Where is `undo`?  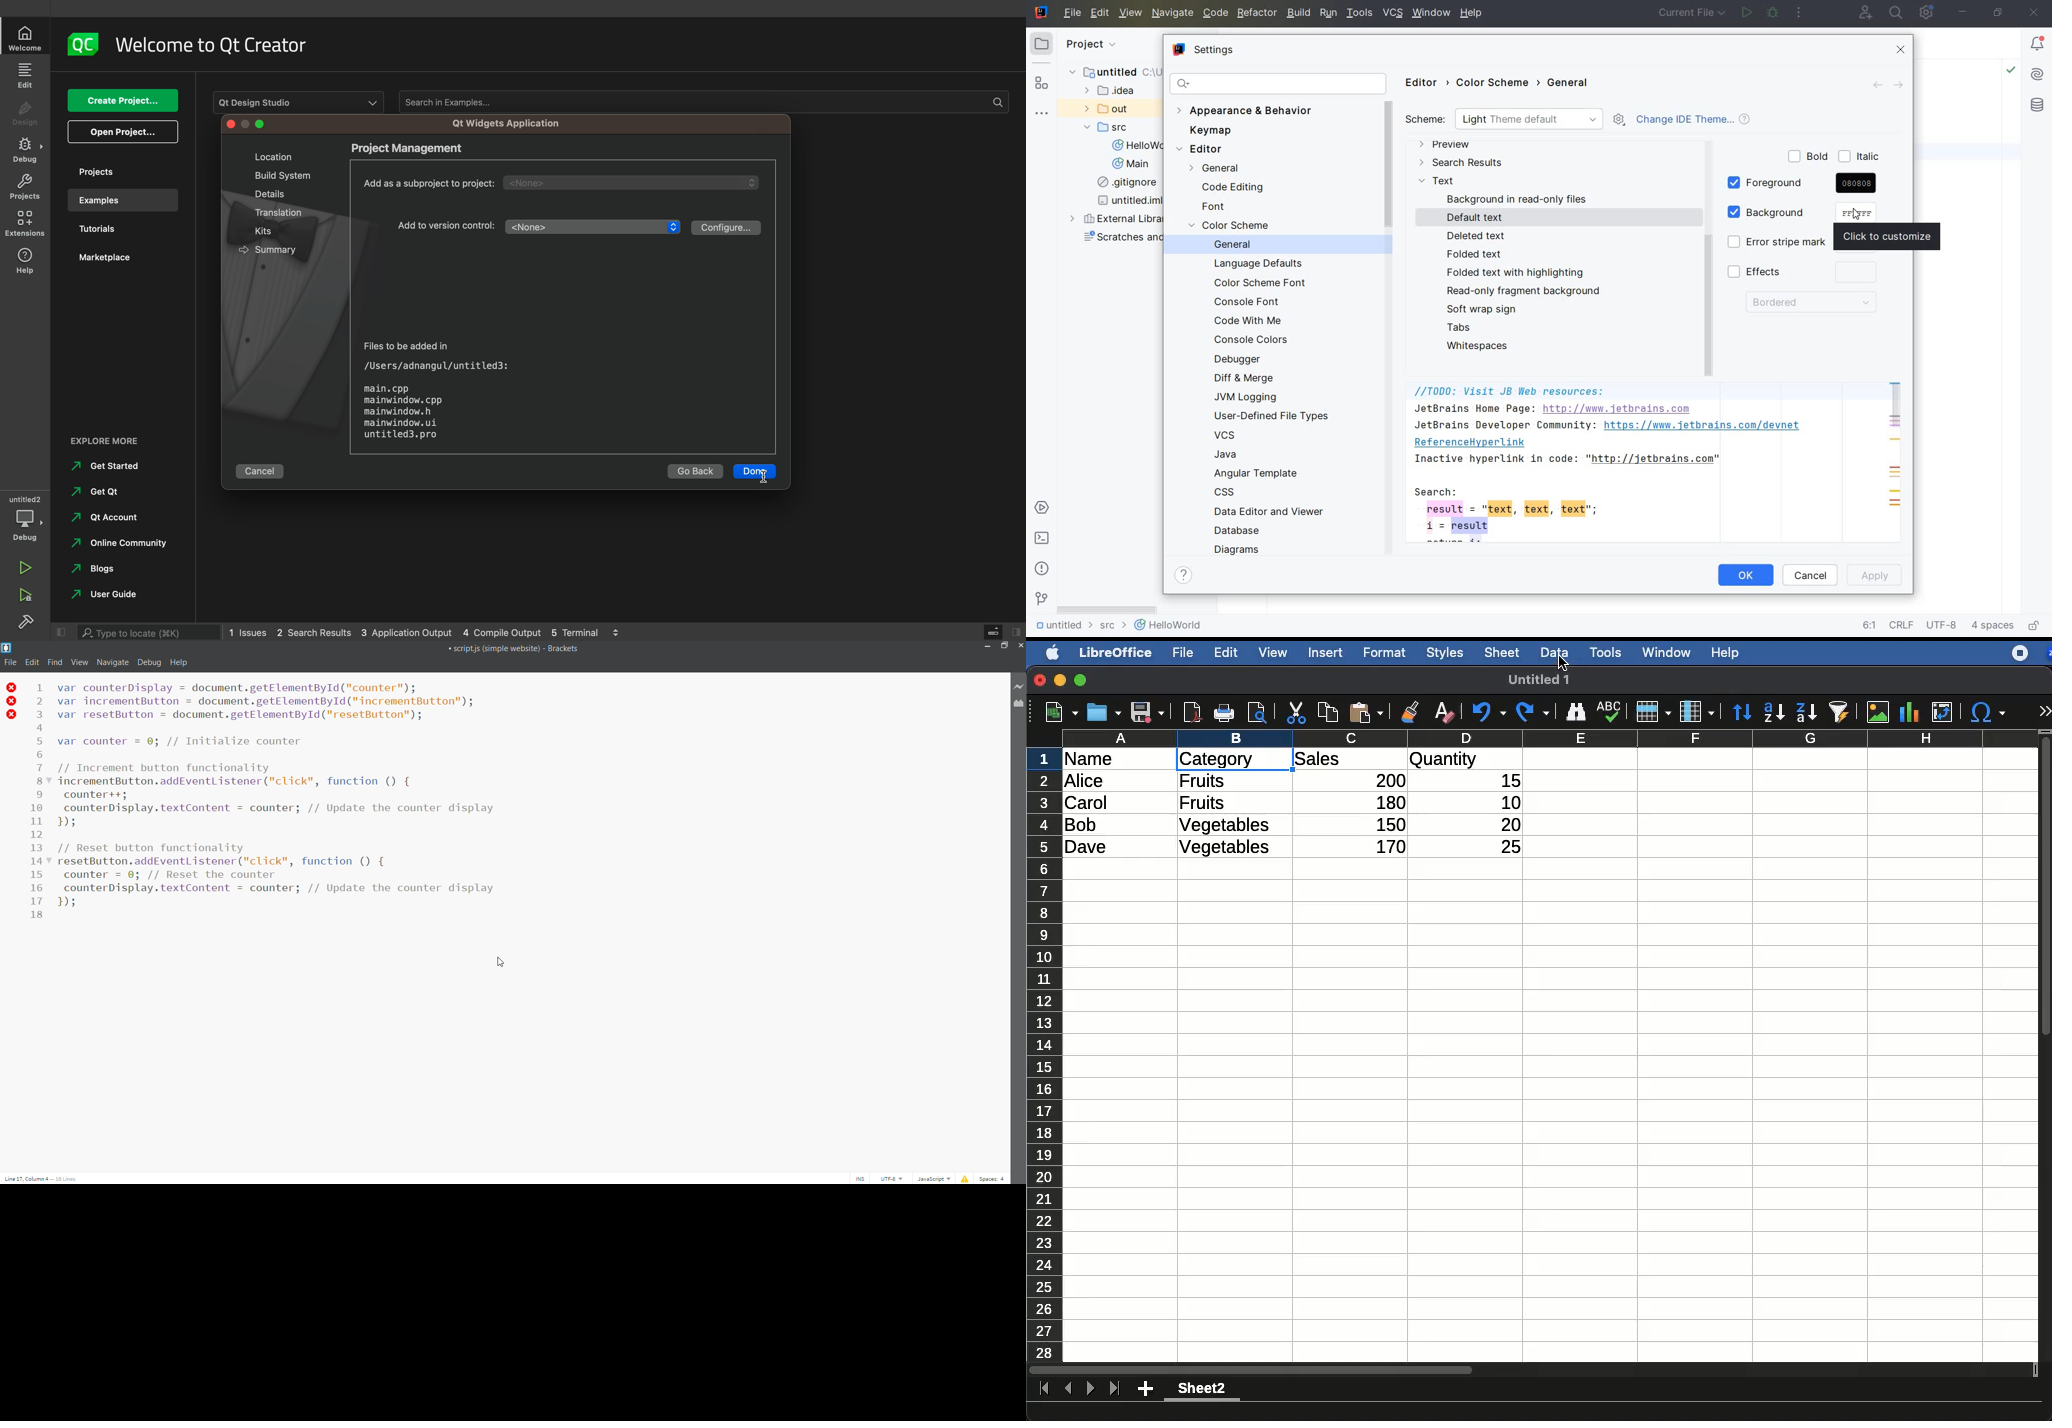 undo is located at coordinates (1489, 712).